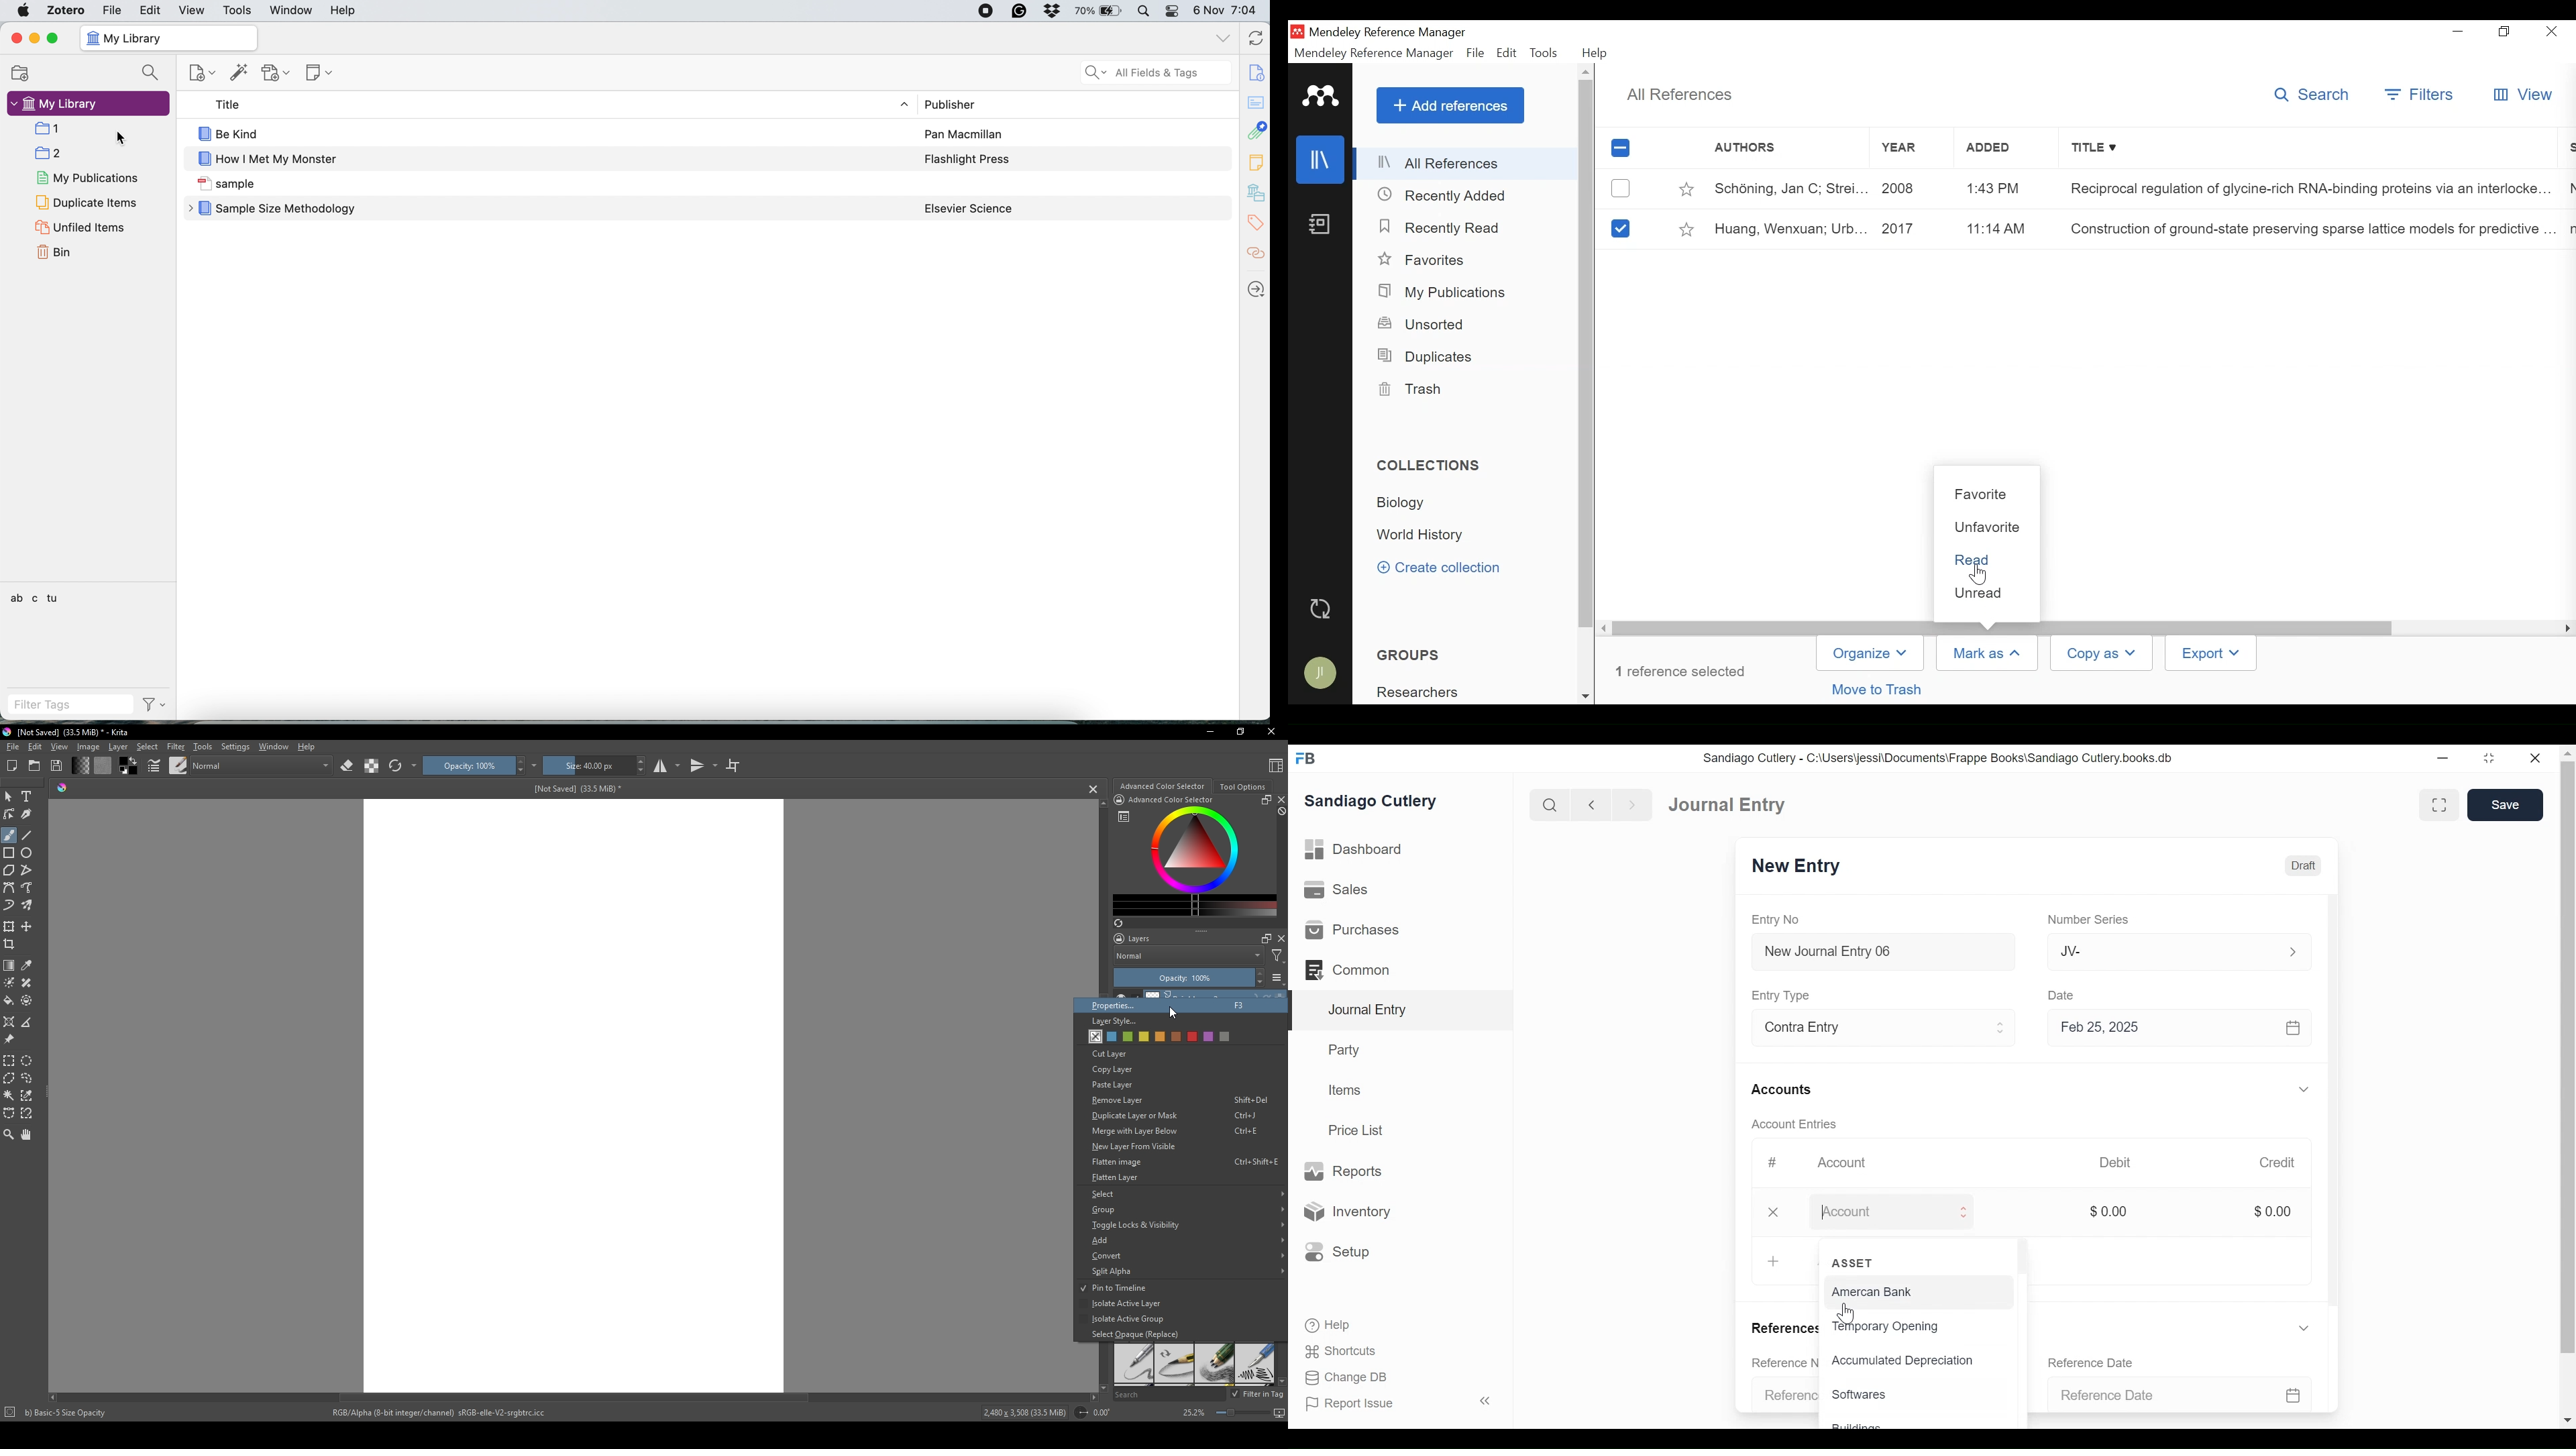  Describe the element at coordinates (1446, 568) in the screenshot. I see `Create Collection` at that location.